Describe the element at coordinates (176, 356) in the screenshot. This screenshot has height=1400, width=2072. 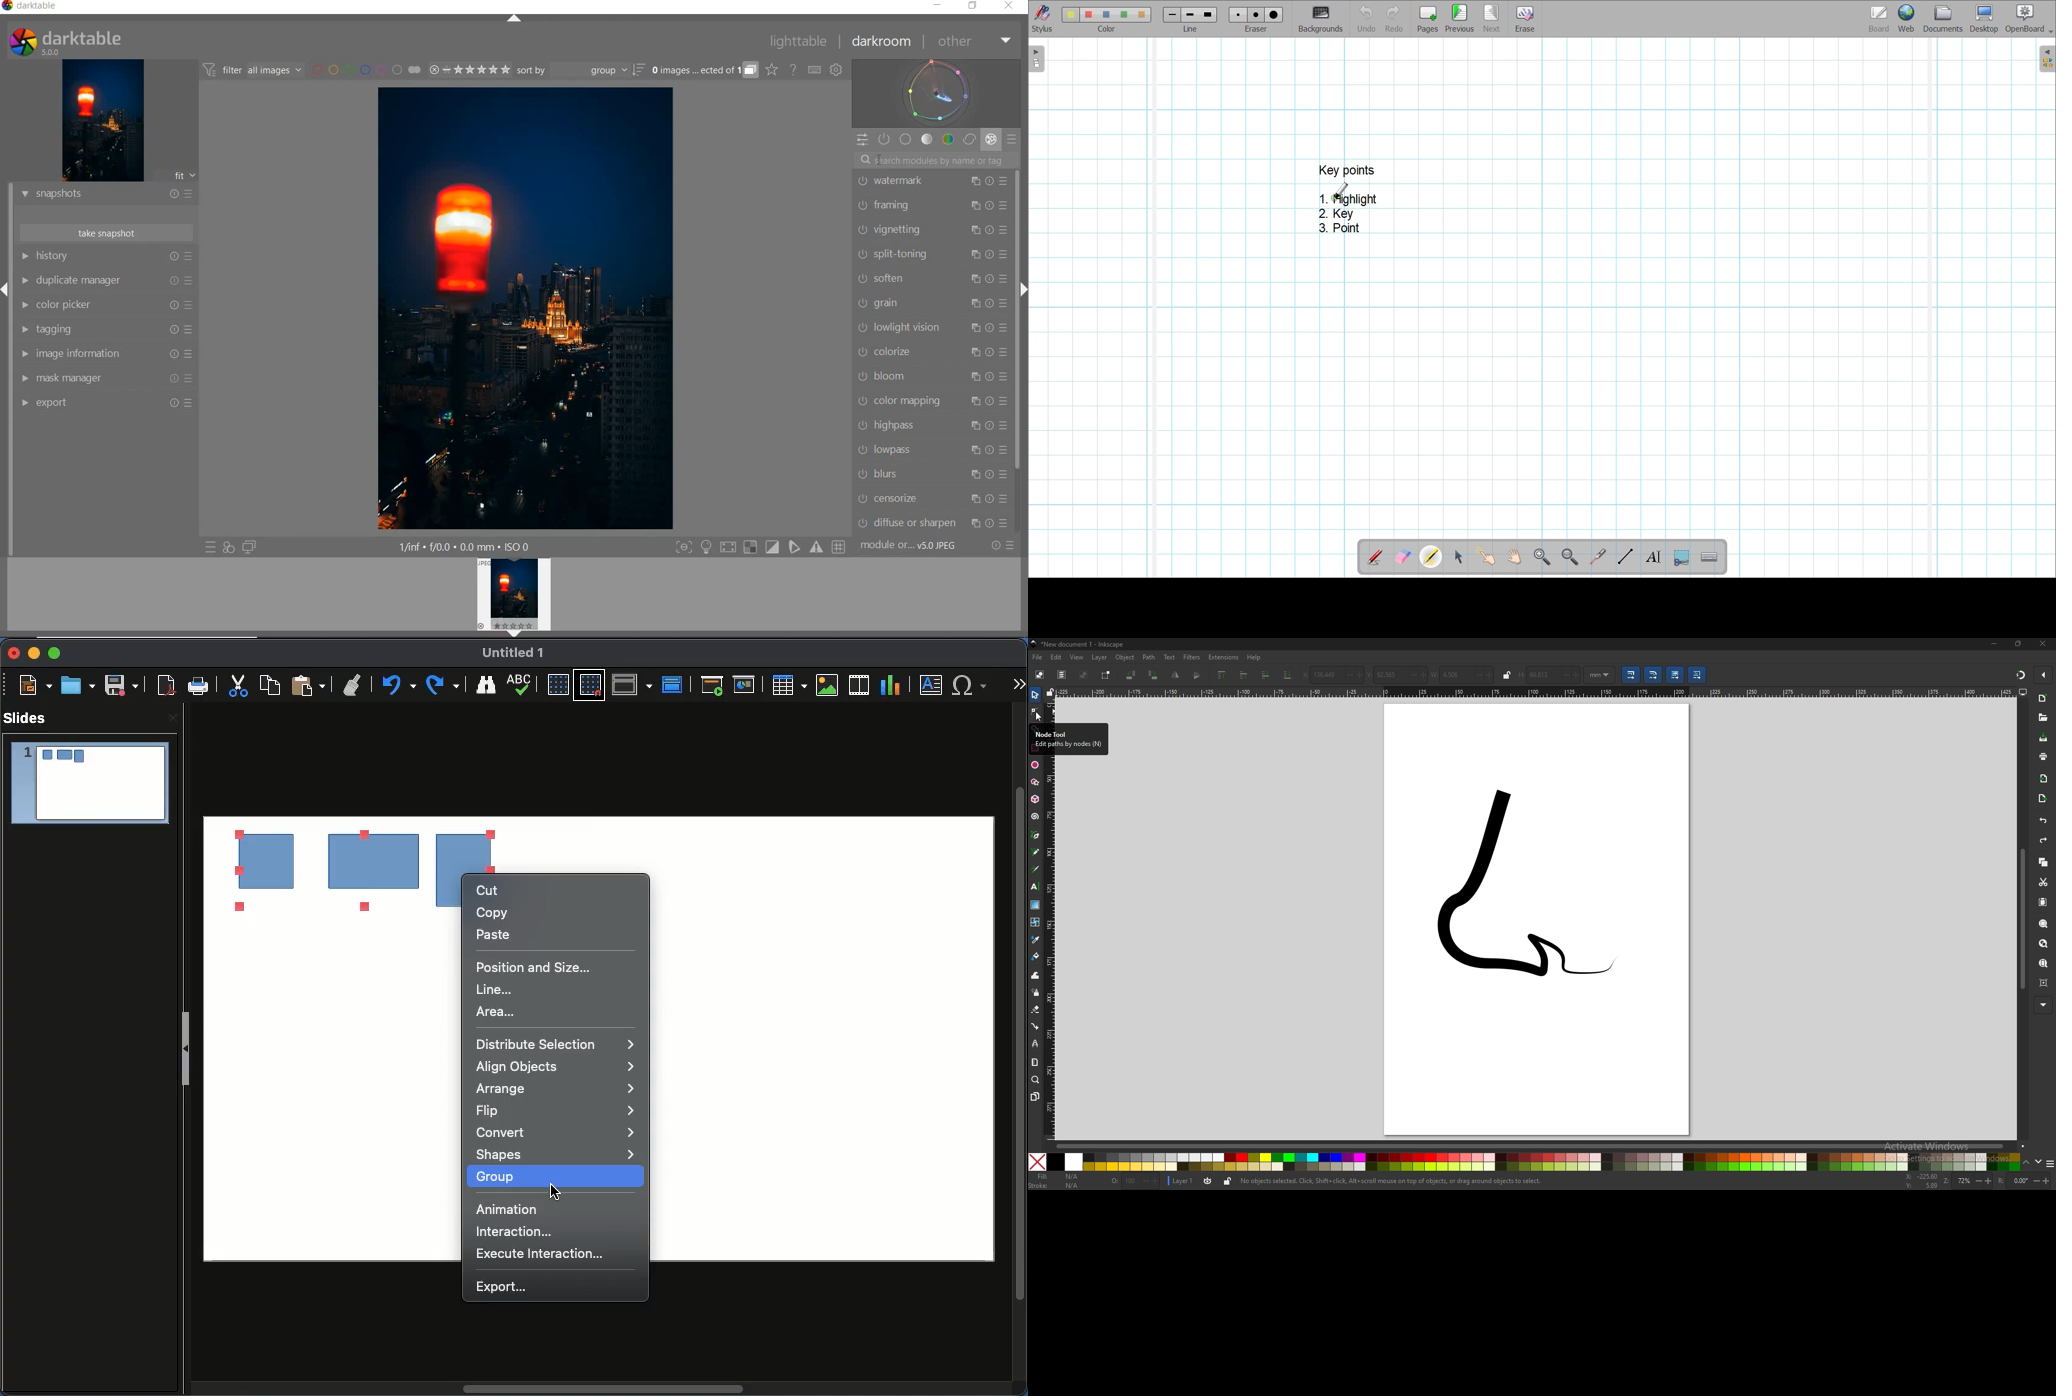
I see `Reset` at that location.